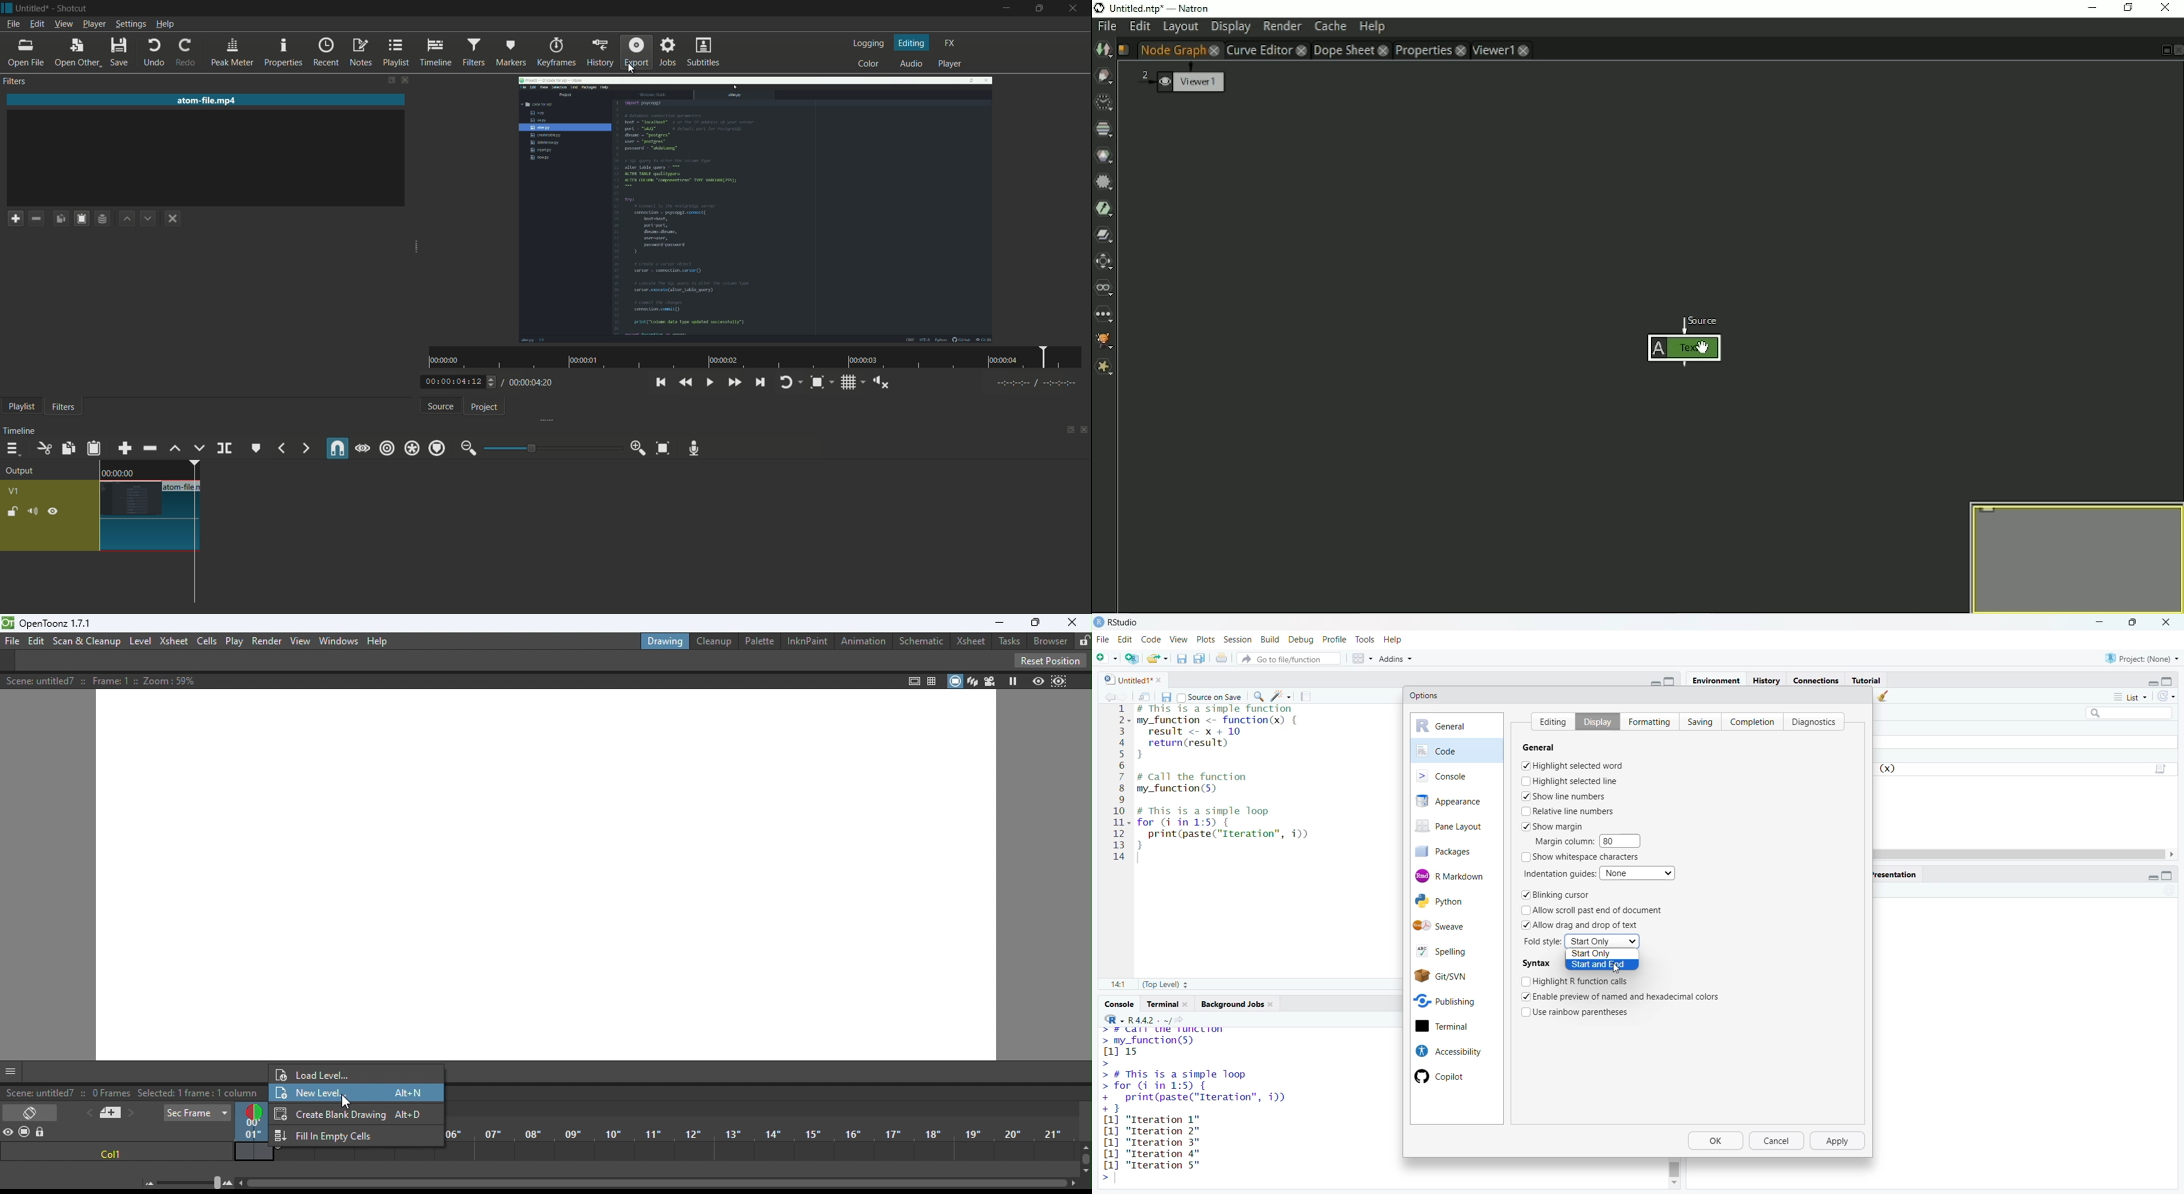  Describe the element at coordinates (1457, 775) in the screenshot. I see `console` at that location.